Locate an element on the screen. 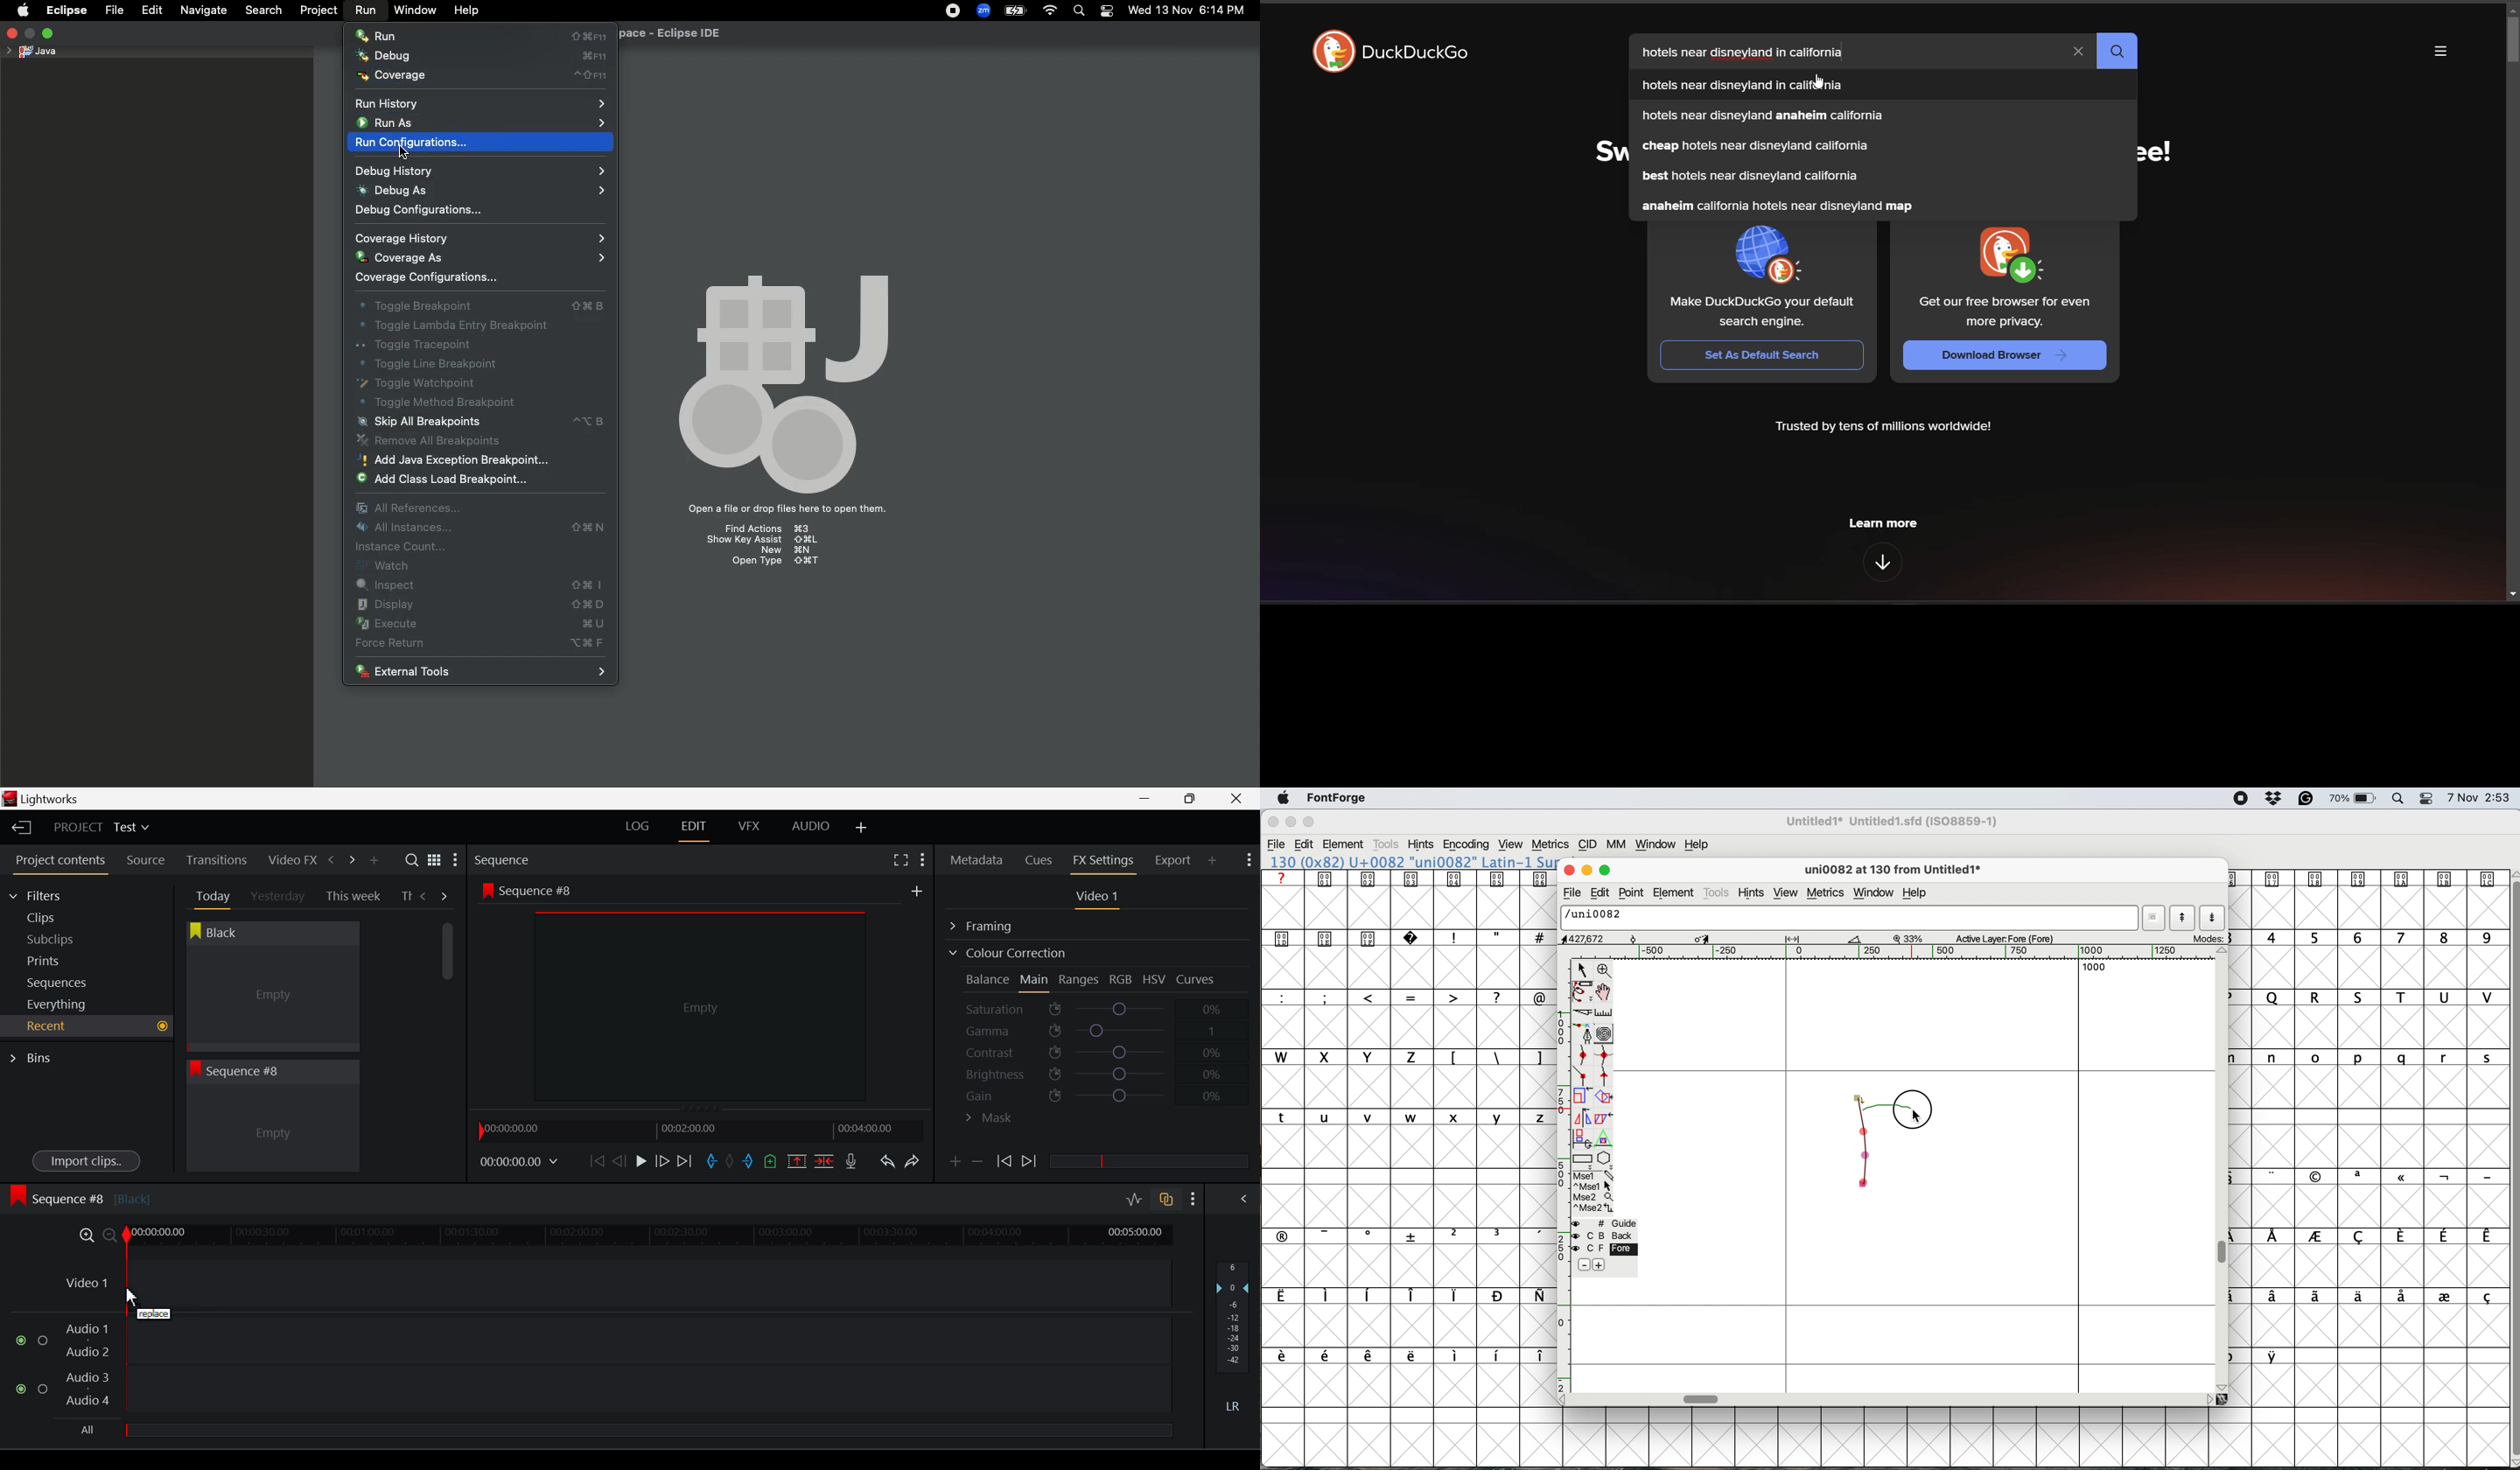  Recent Tab Open is located at coordinates (87, 1026).